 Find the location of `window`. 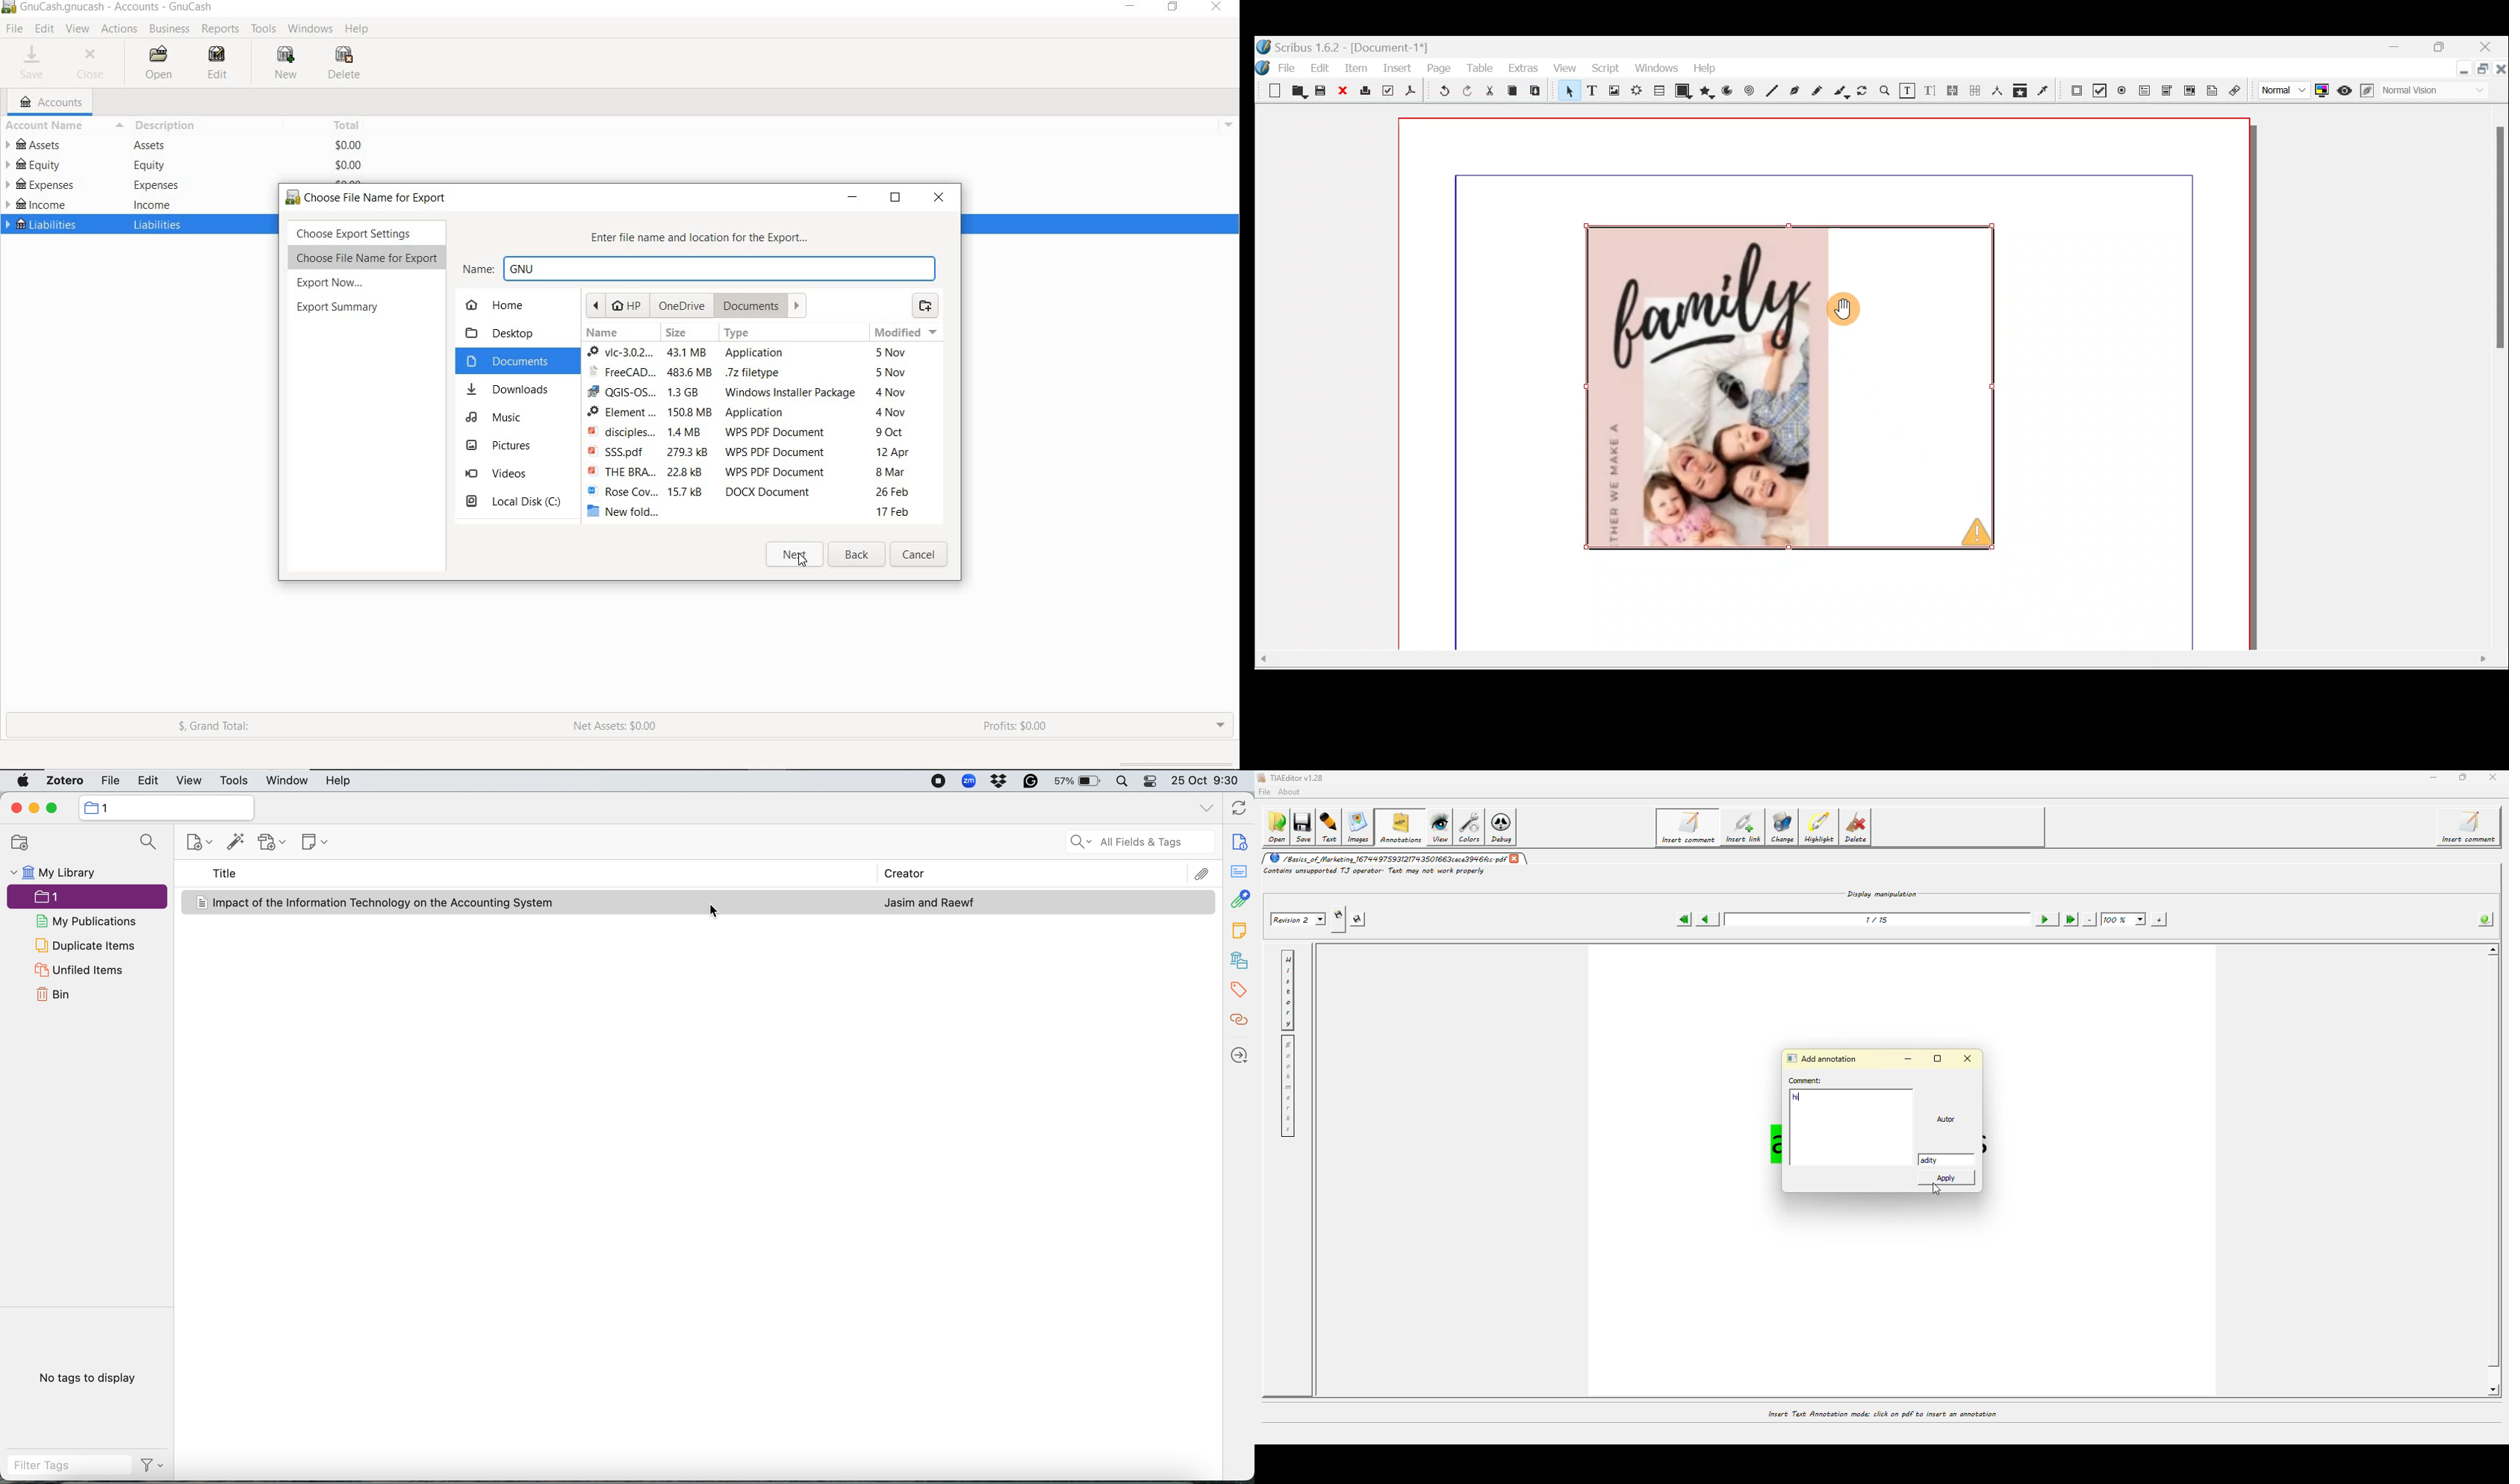

window is located at coordinates (287, 780).